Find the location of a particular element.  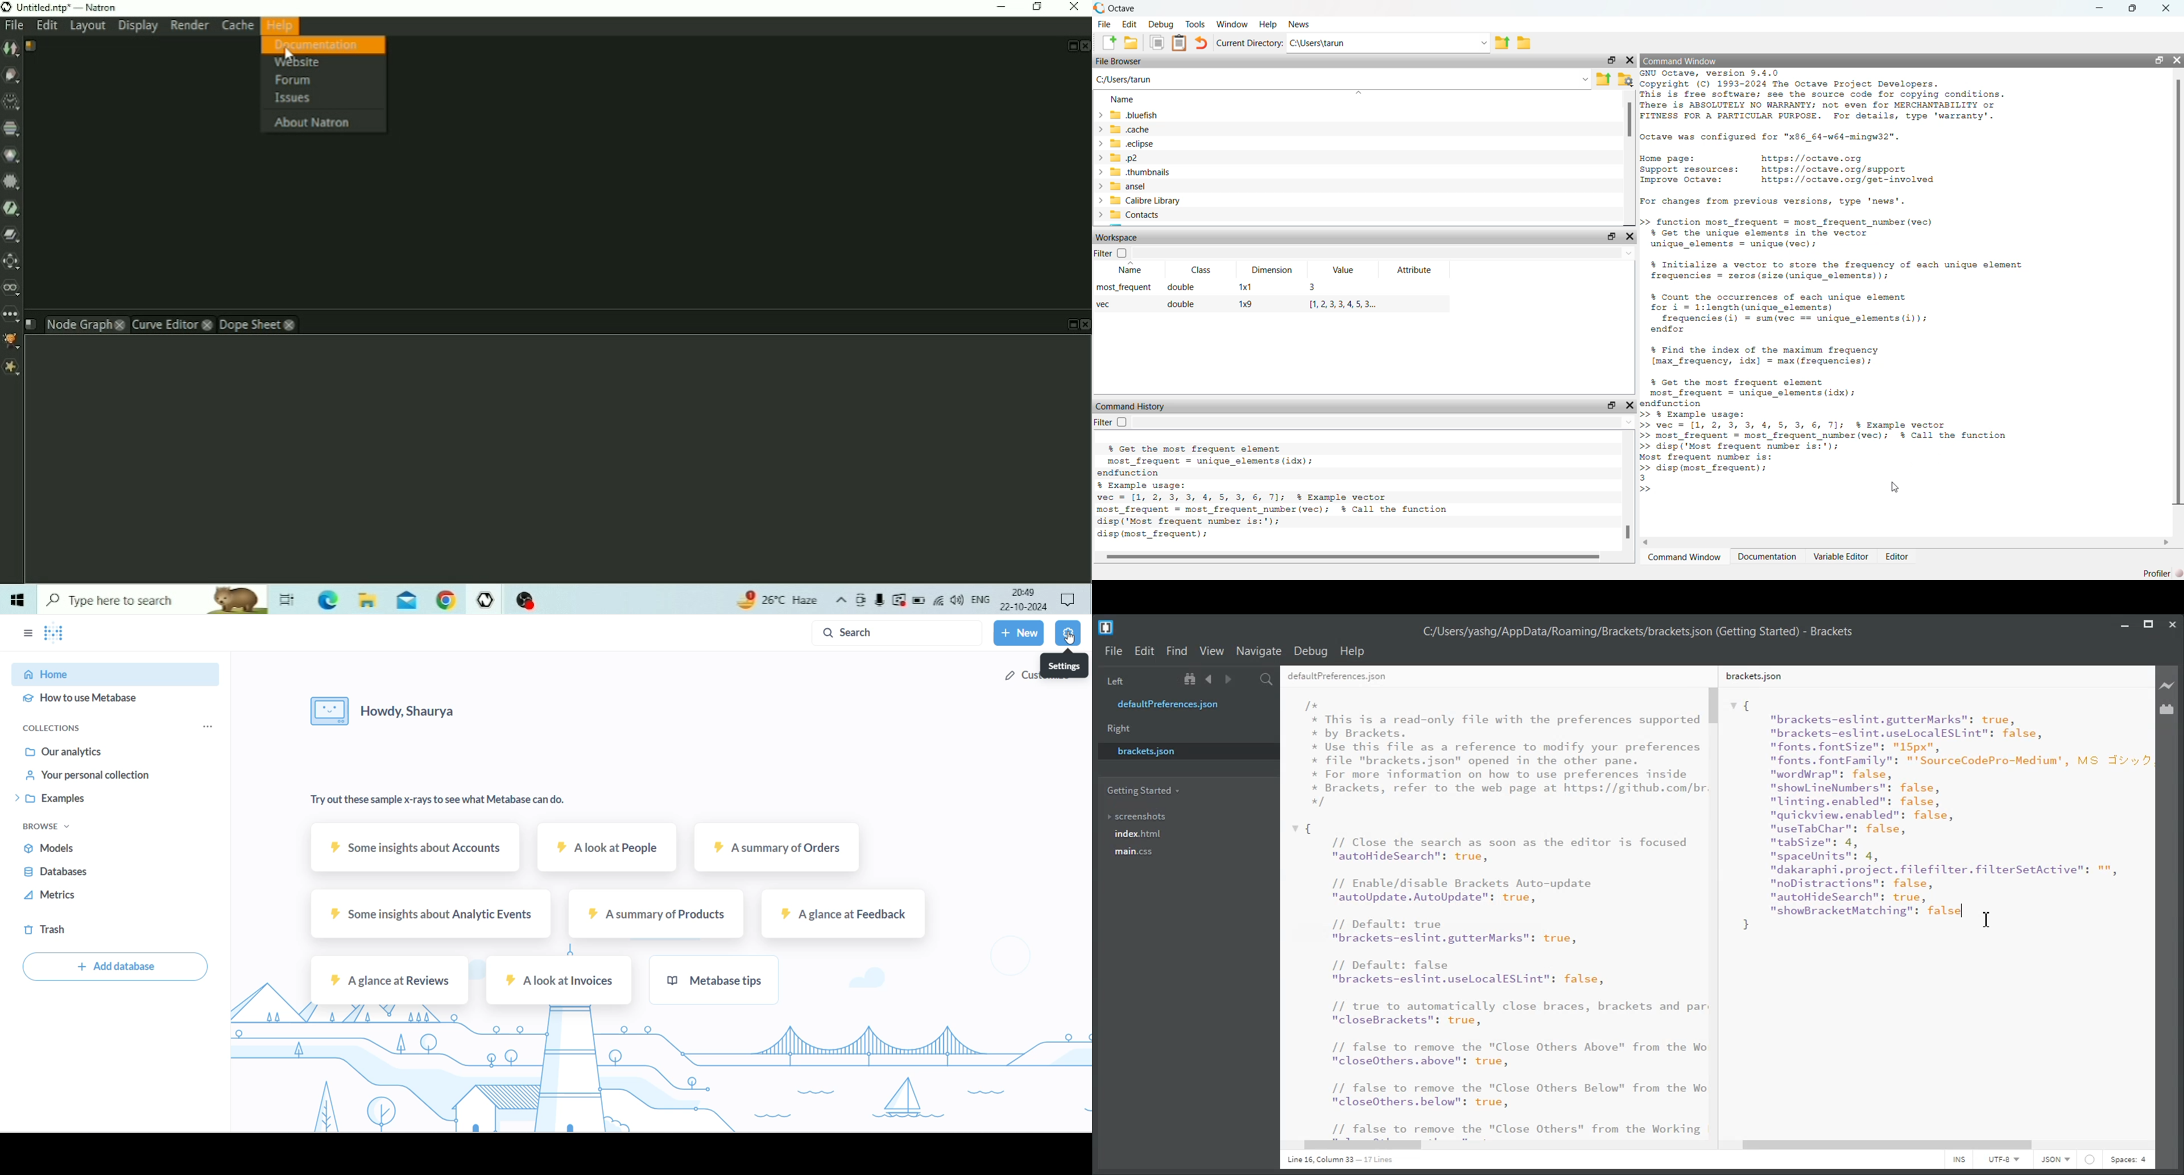

Octave is located at coordinates (1122, 9).